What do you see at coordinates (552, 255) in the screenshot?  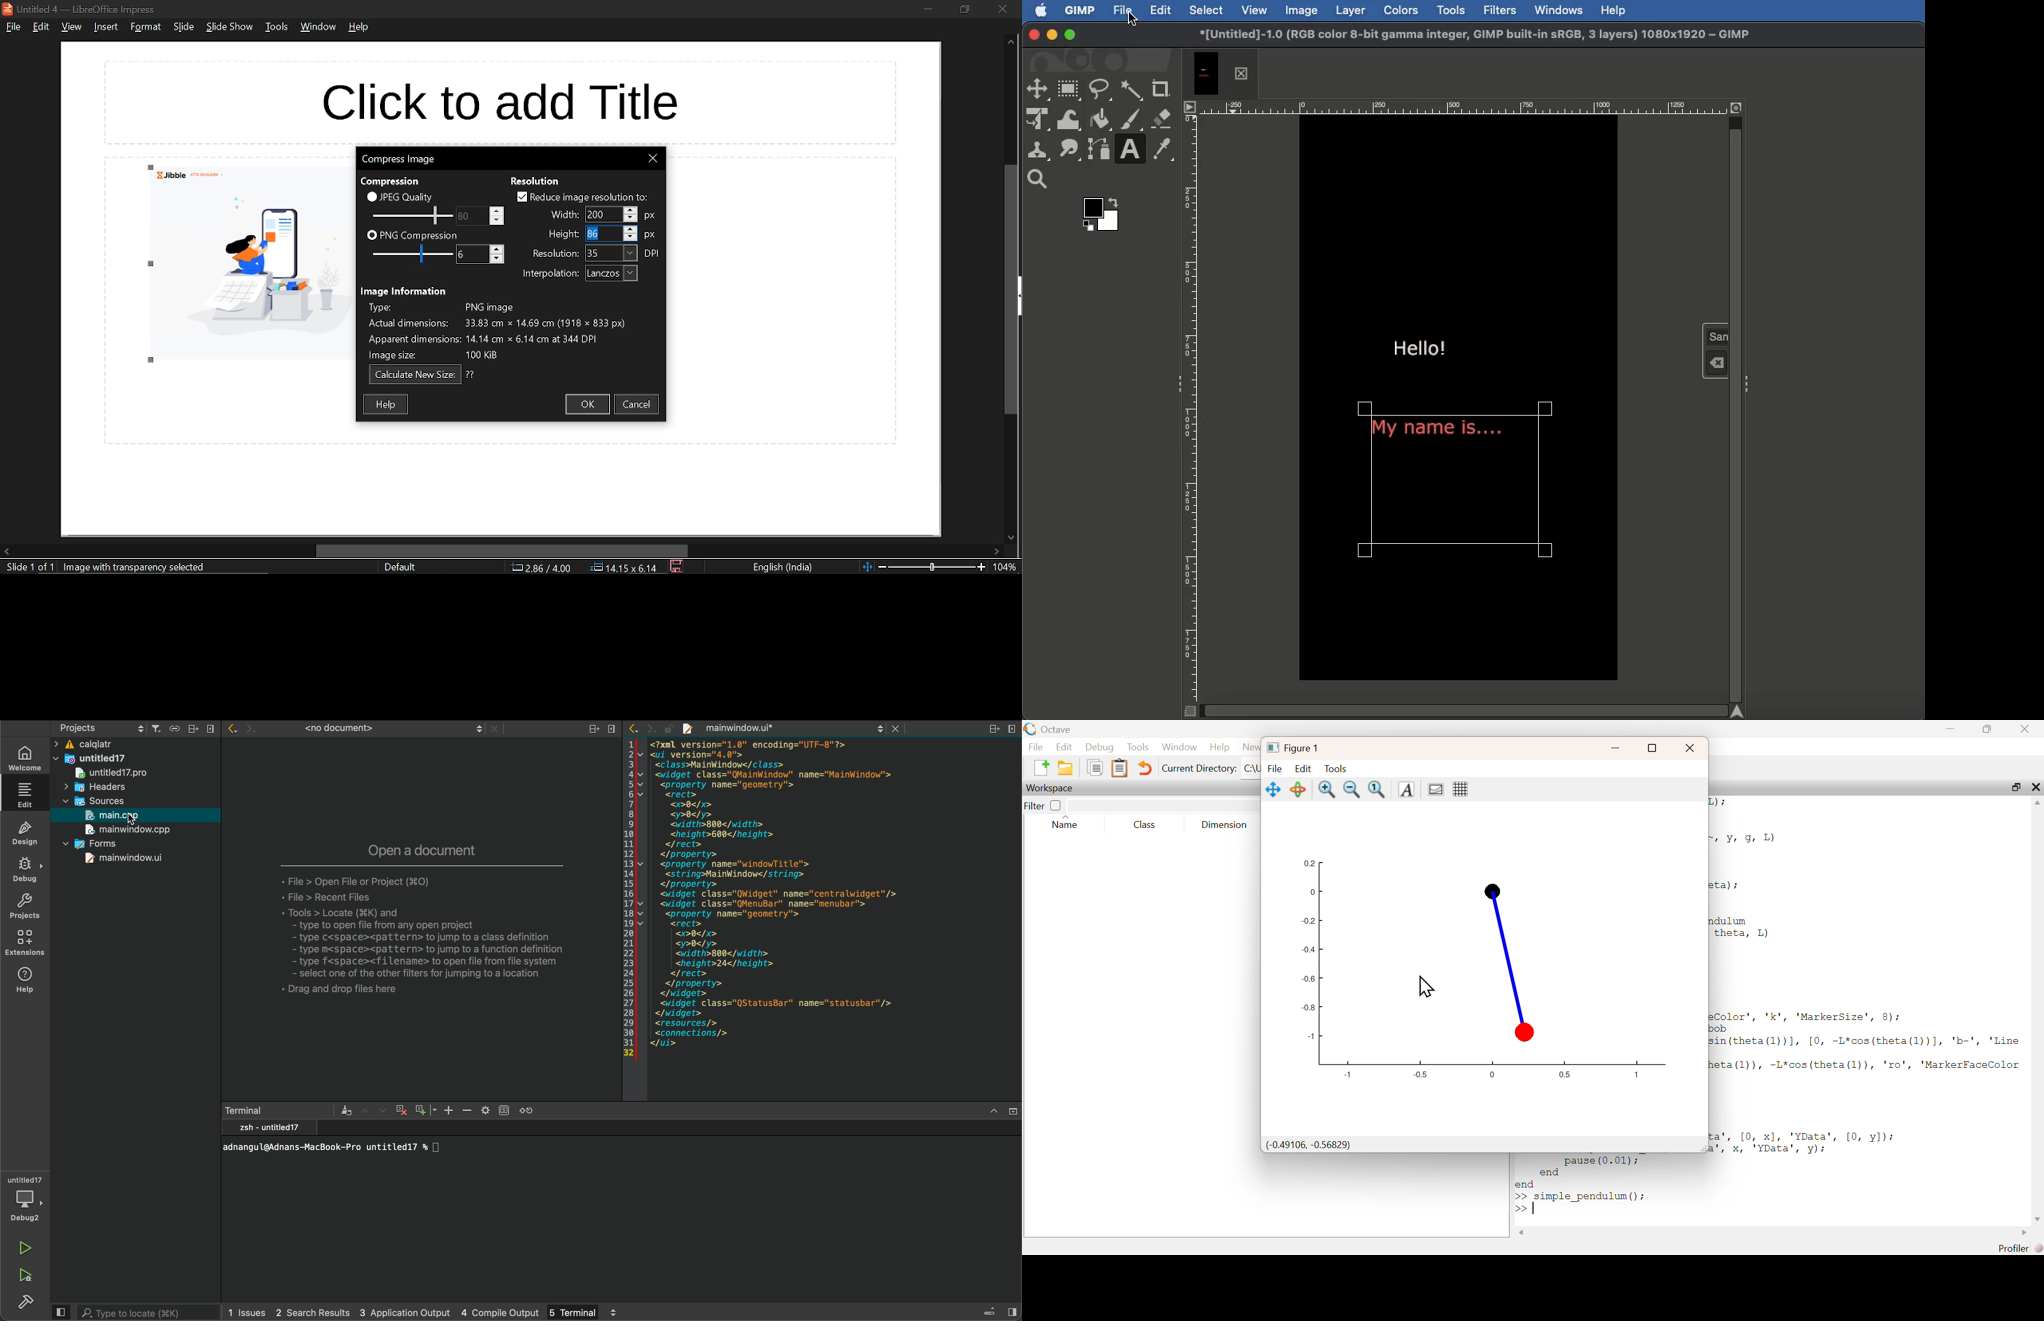 I see `resolution` at bounding box center [552, 255].